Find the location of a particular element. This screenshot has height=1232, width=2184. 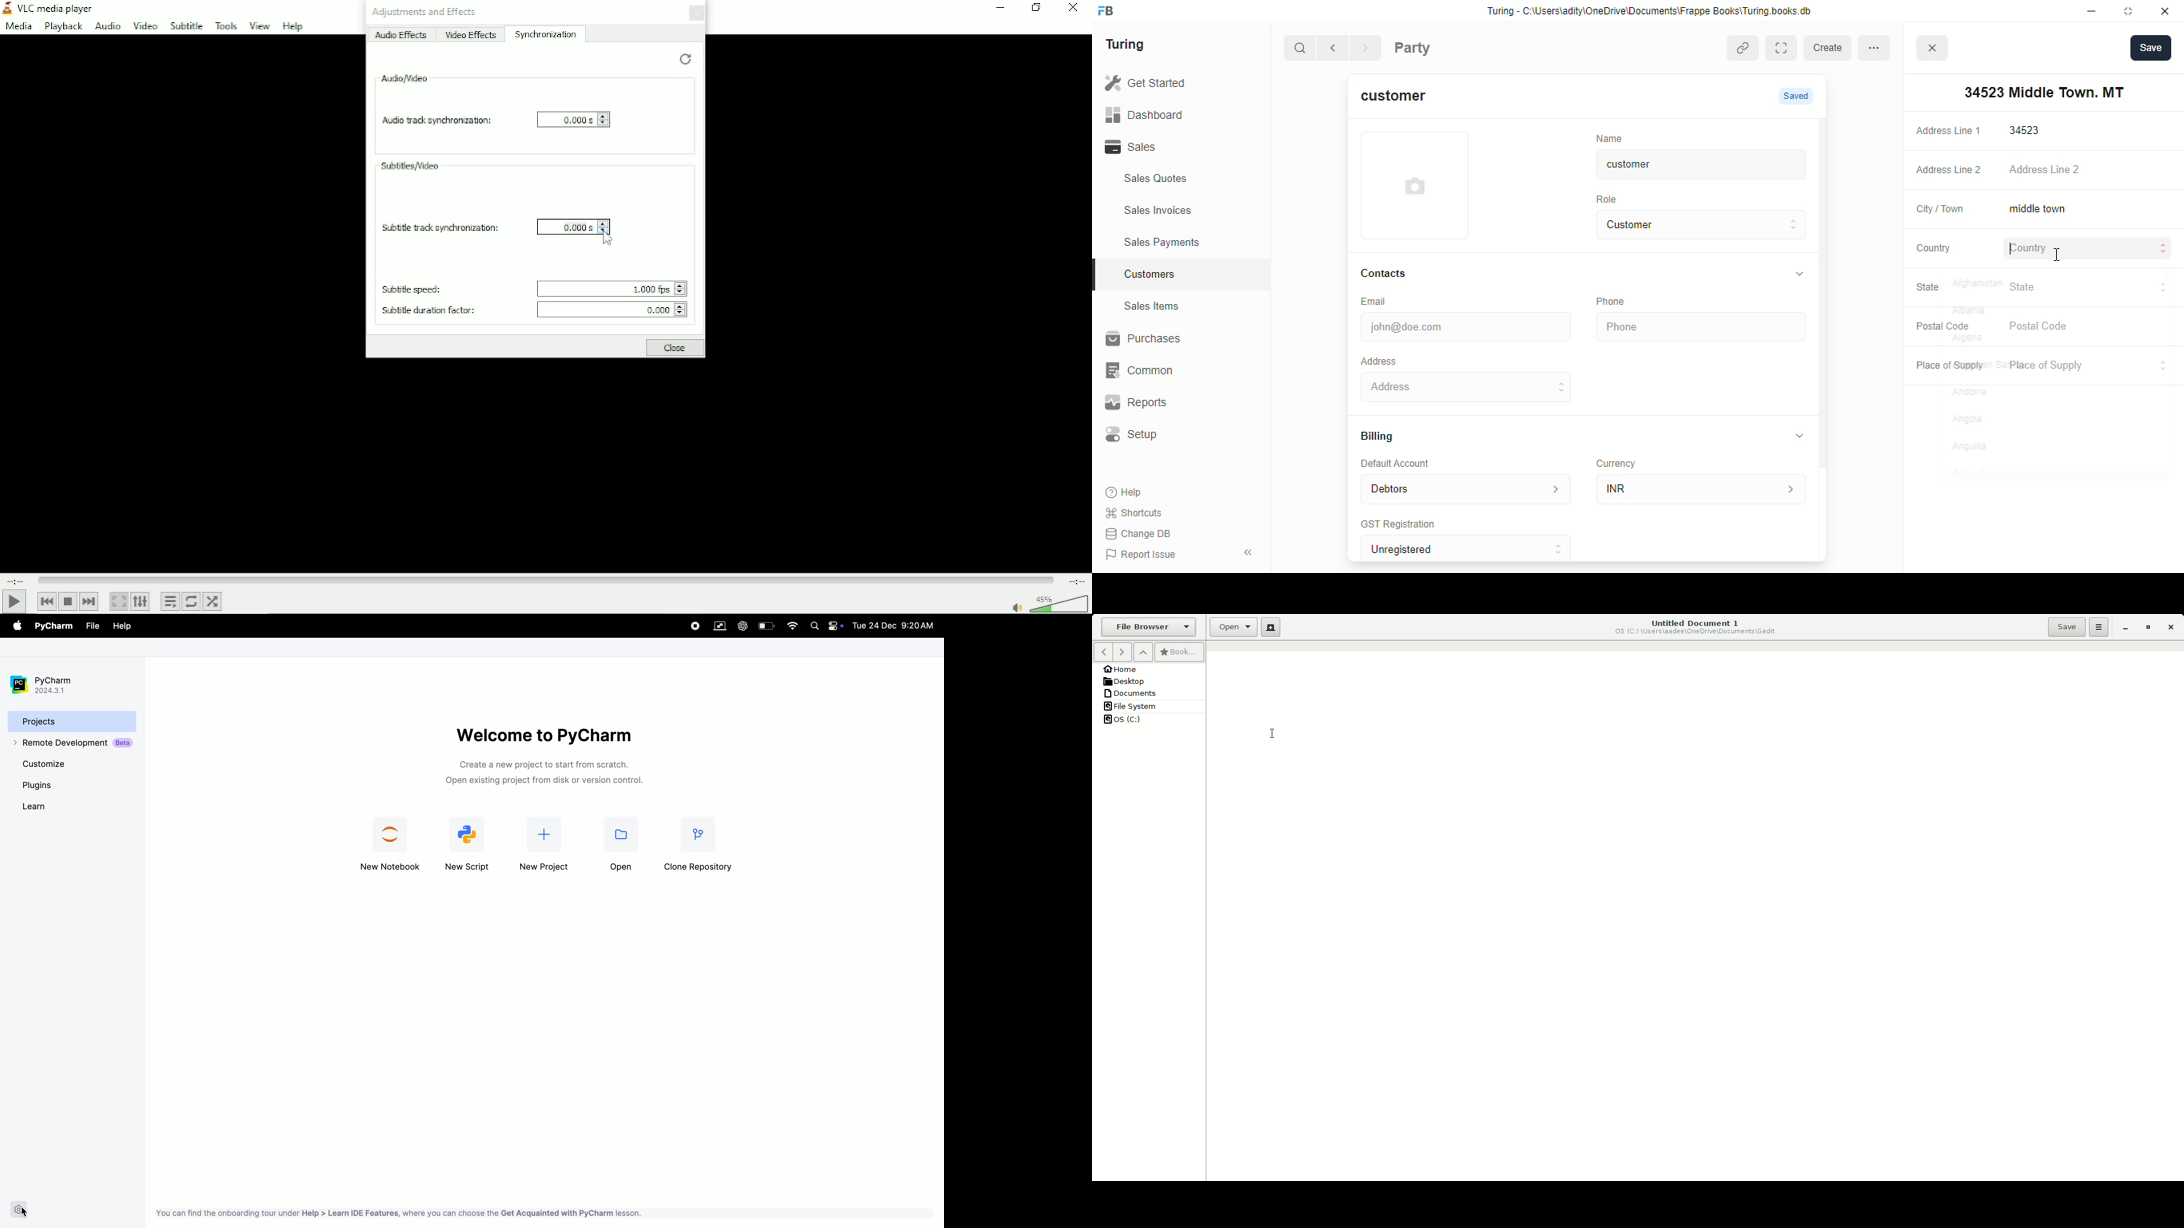

remote developement is located at coordinates (75, 743).